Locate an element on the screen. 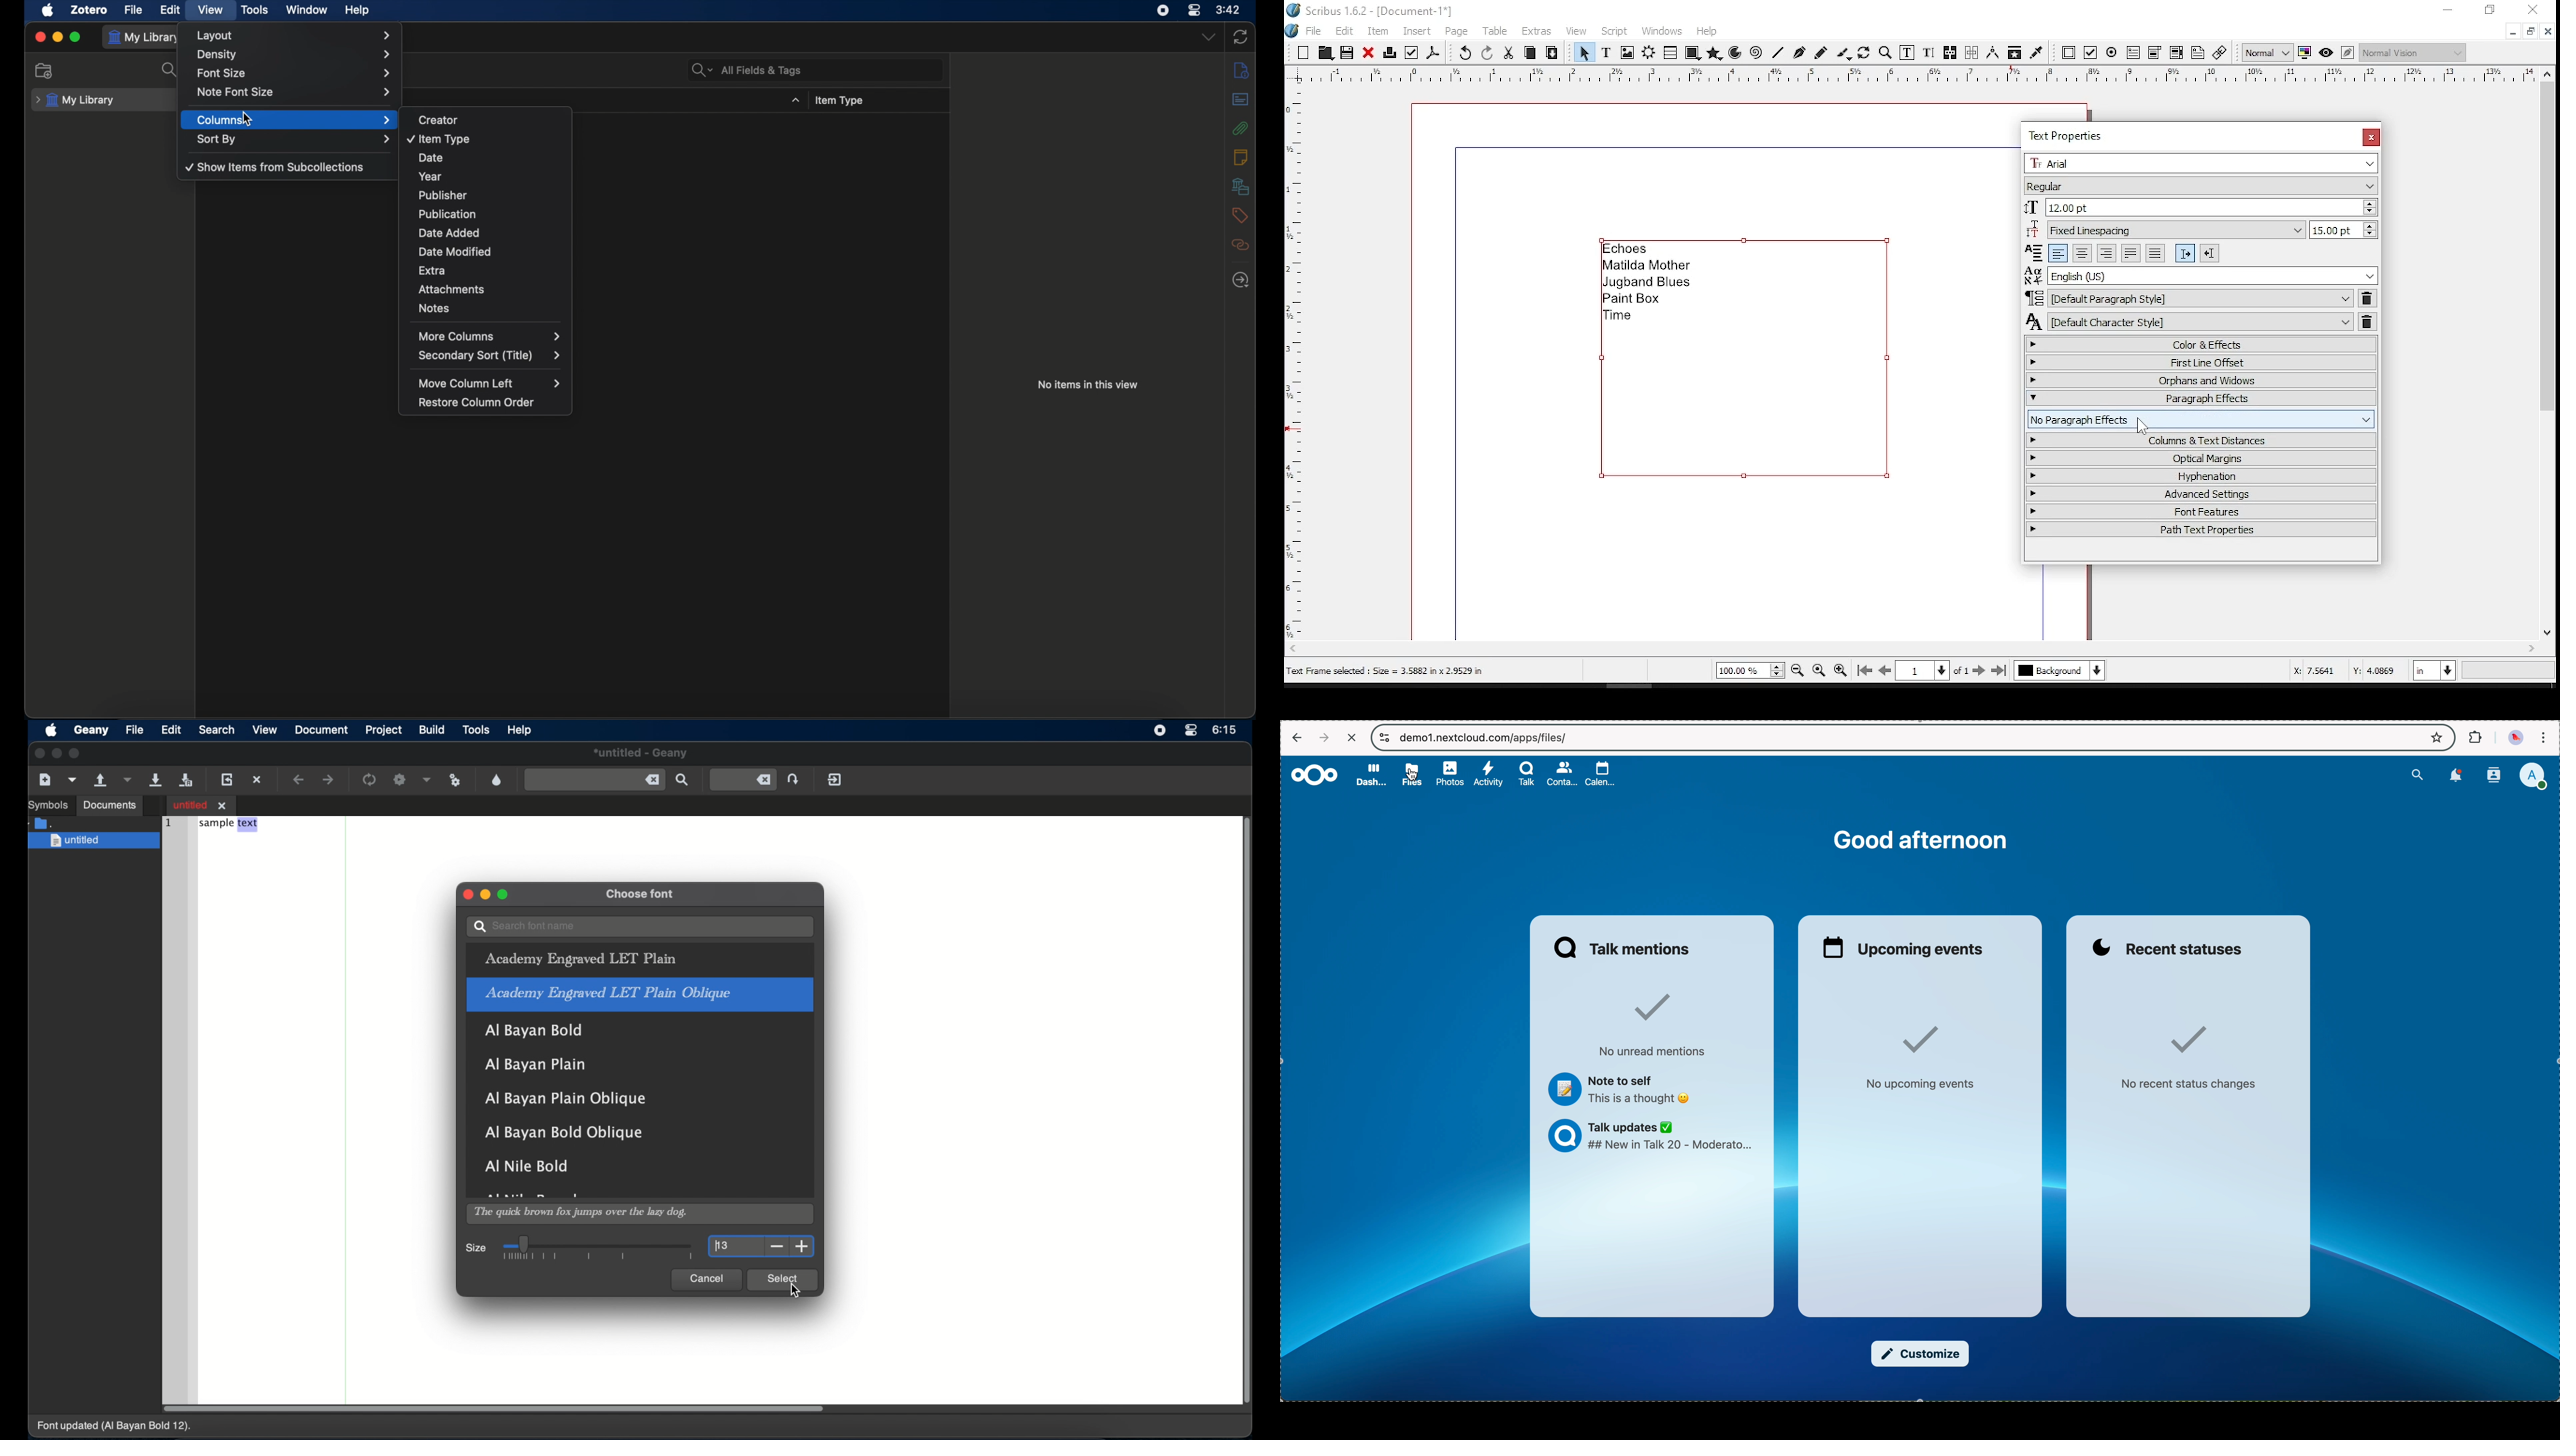 The image size is (2576, 1456). minimize is located at coordinates (57, 36).